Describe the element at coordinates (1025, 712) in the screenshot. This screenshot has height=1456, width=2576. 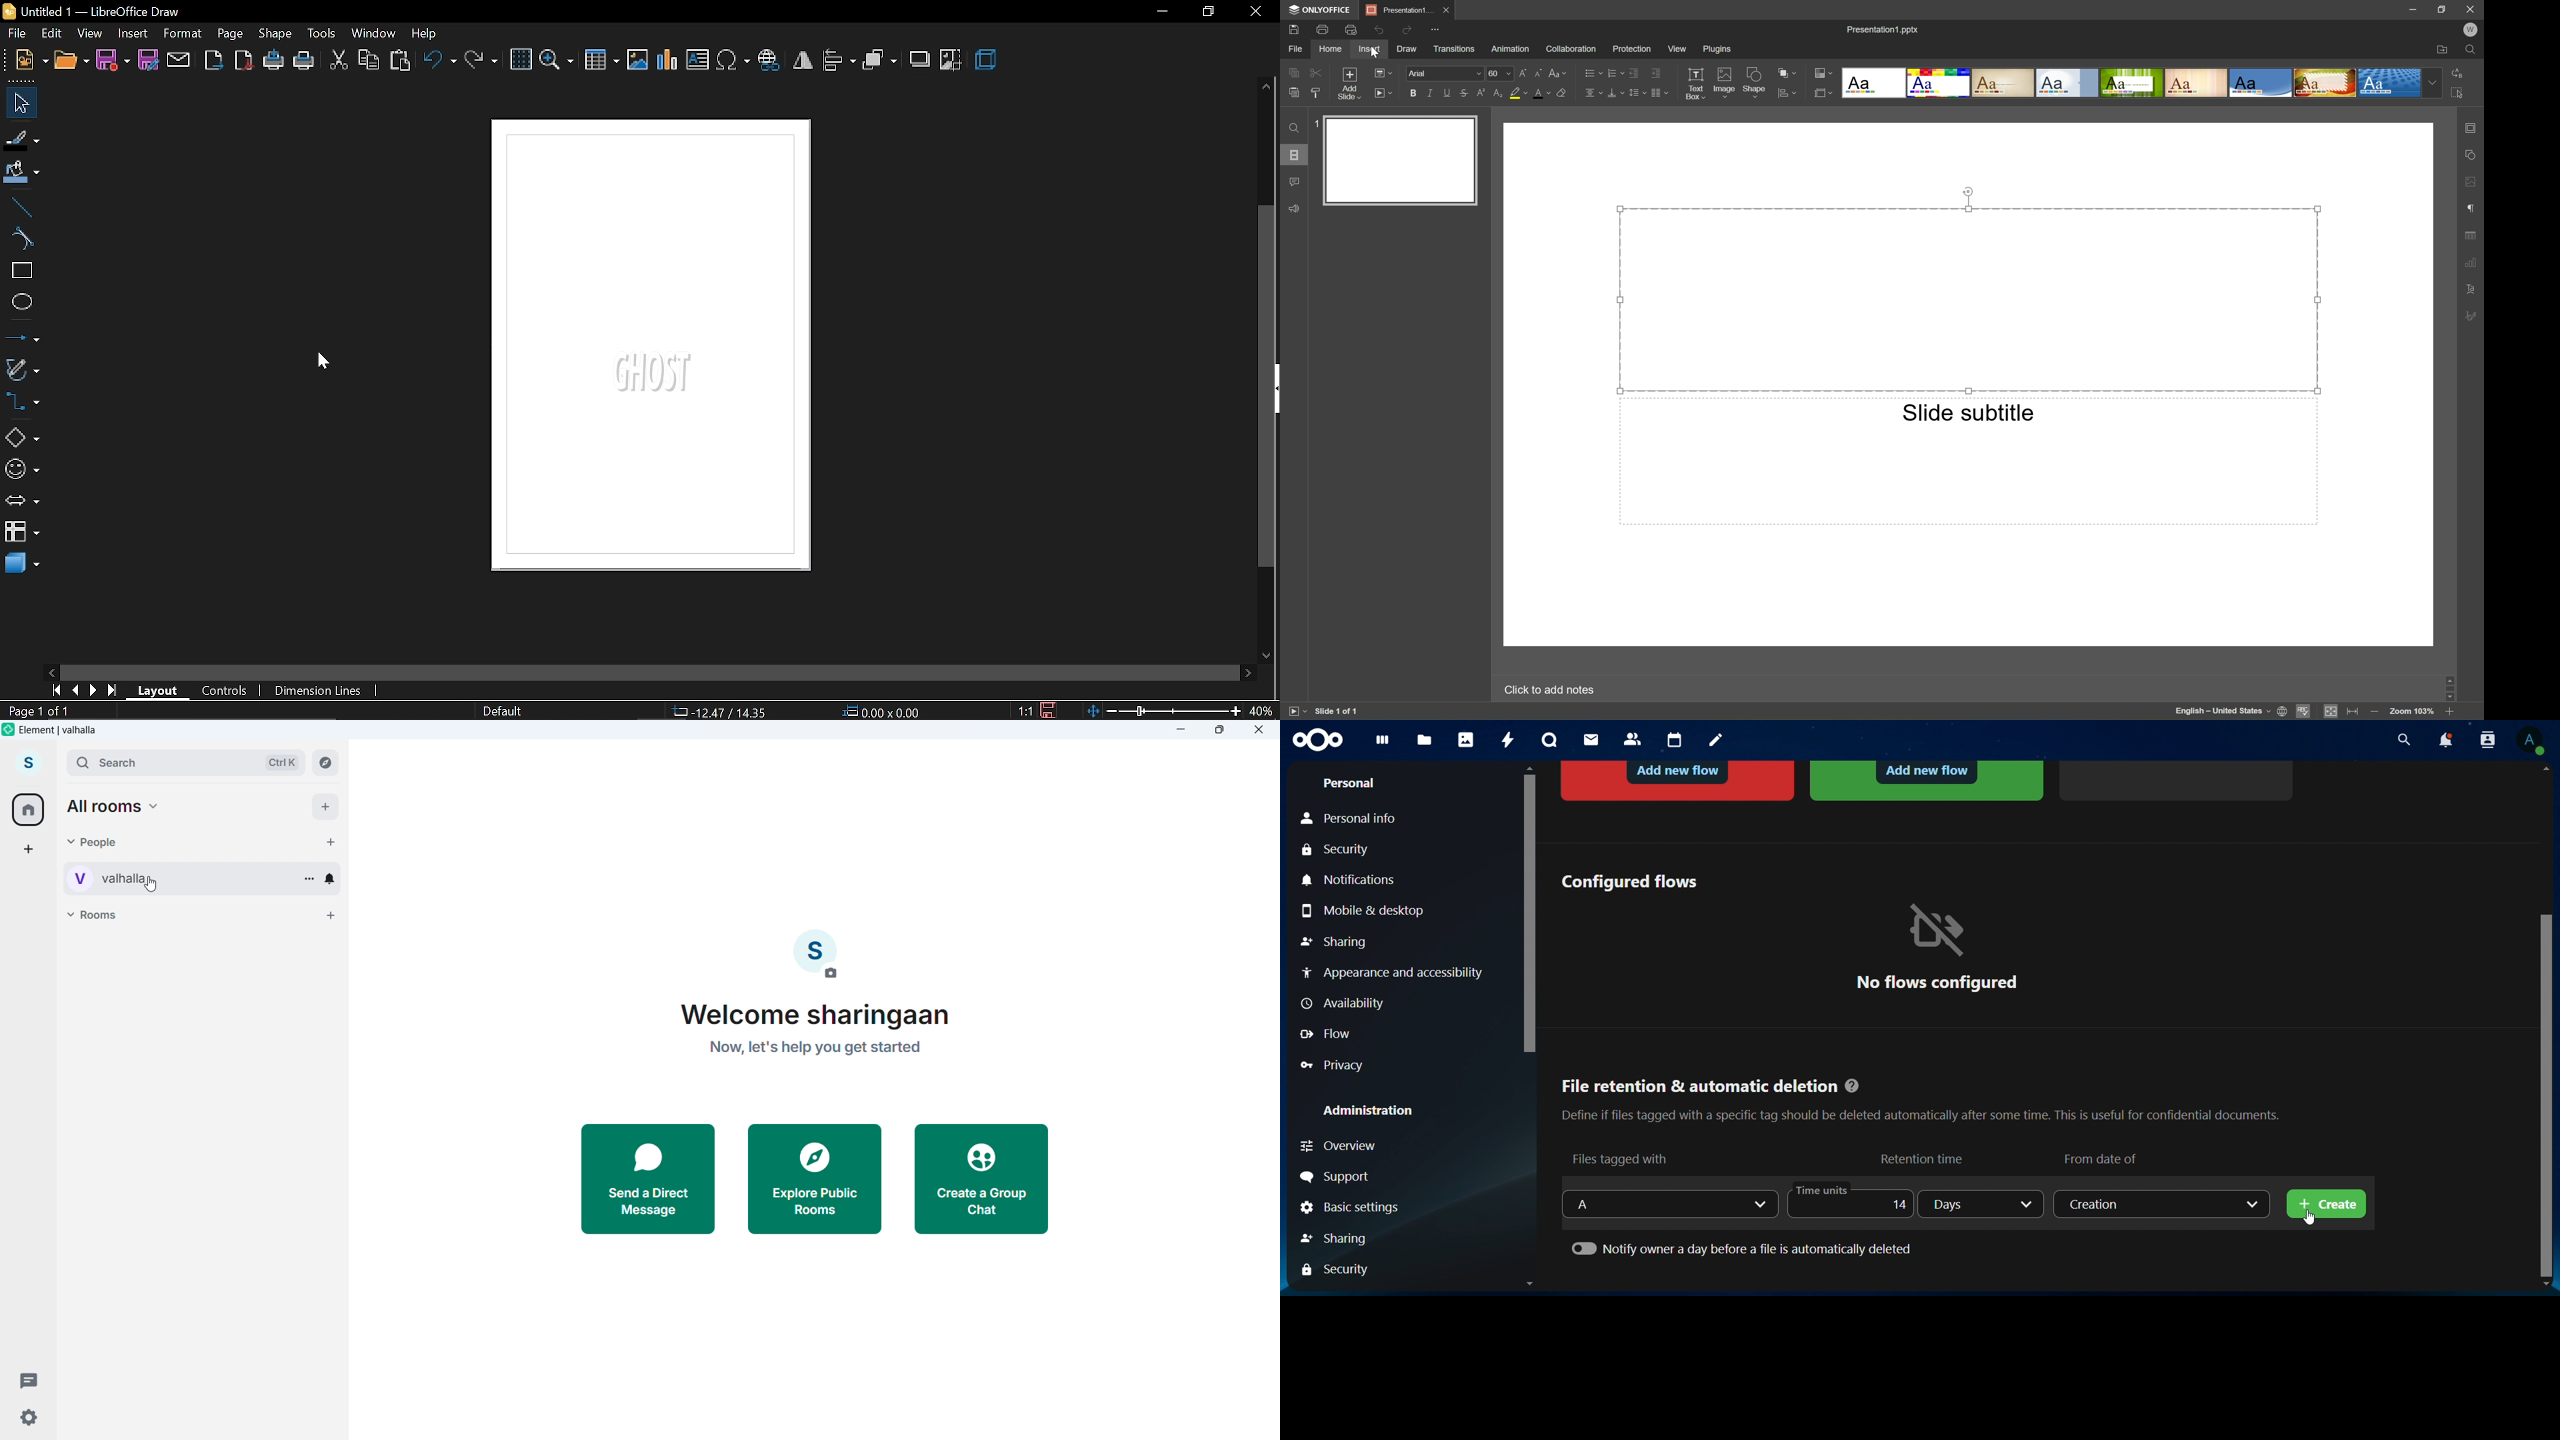
I see `scaling factor` at that location.